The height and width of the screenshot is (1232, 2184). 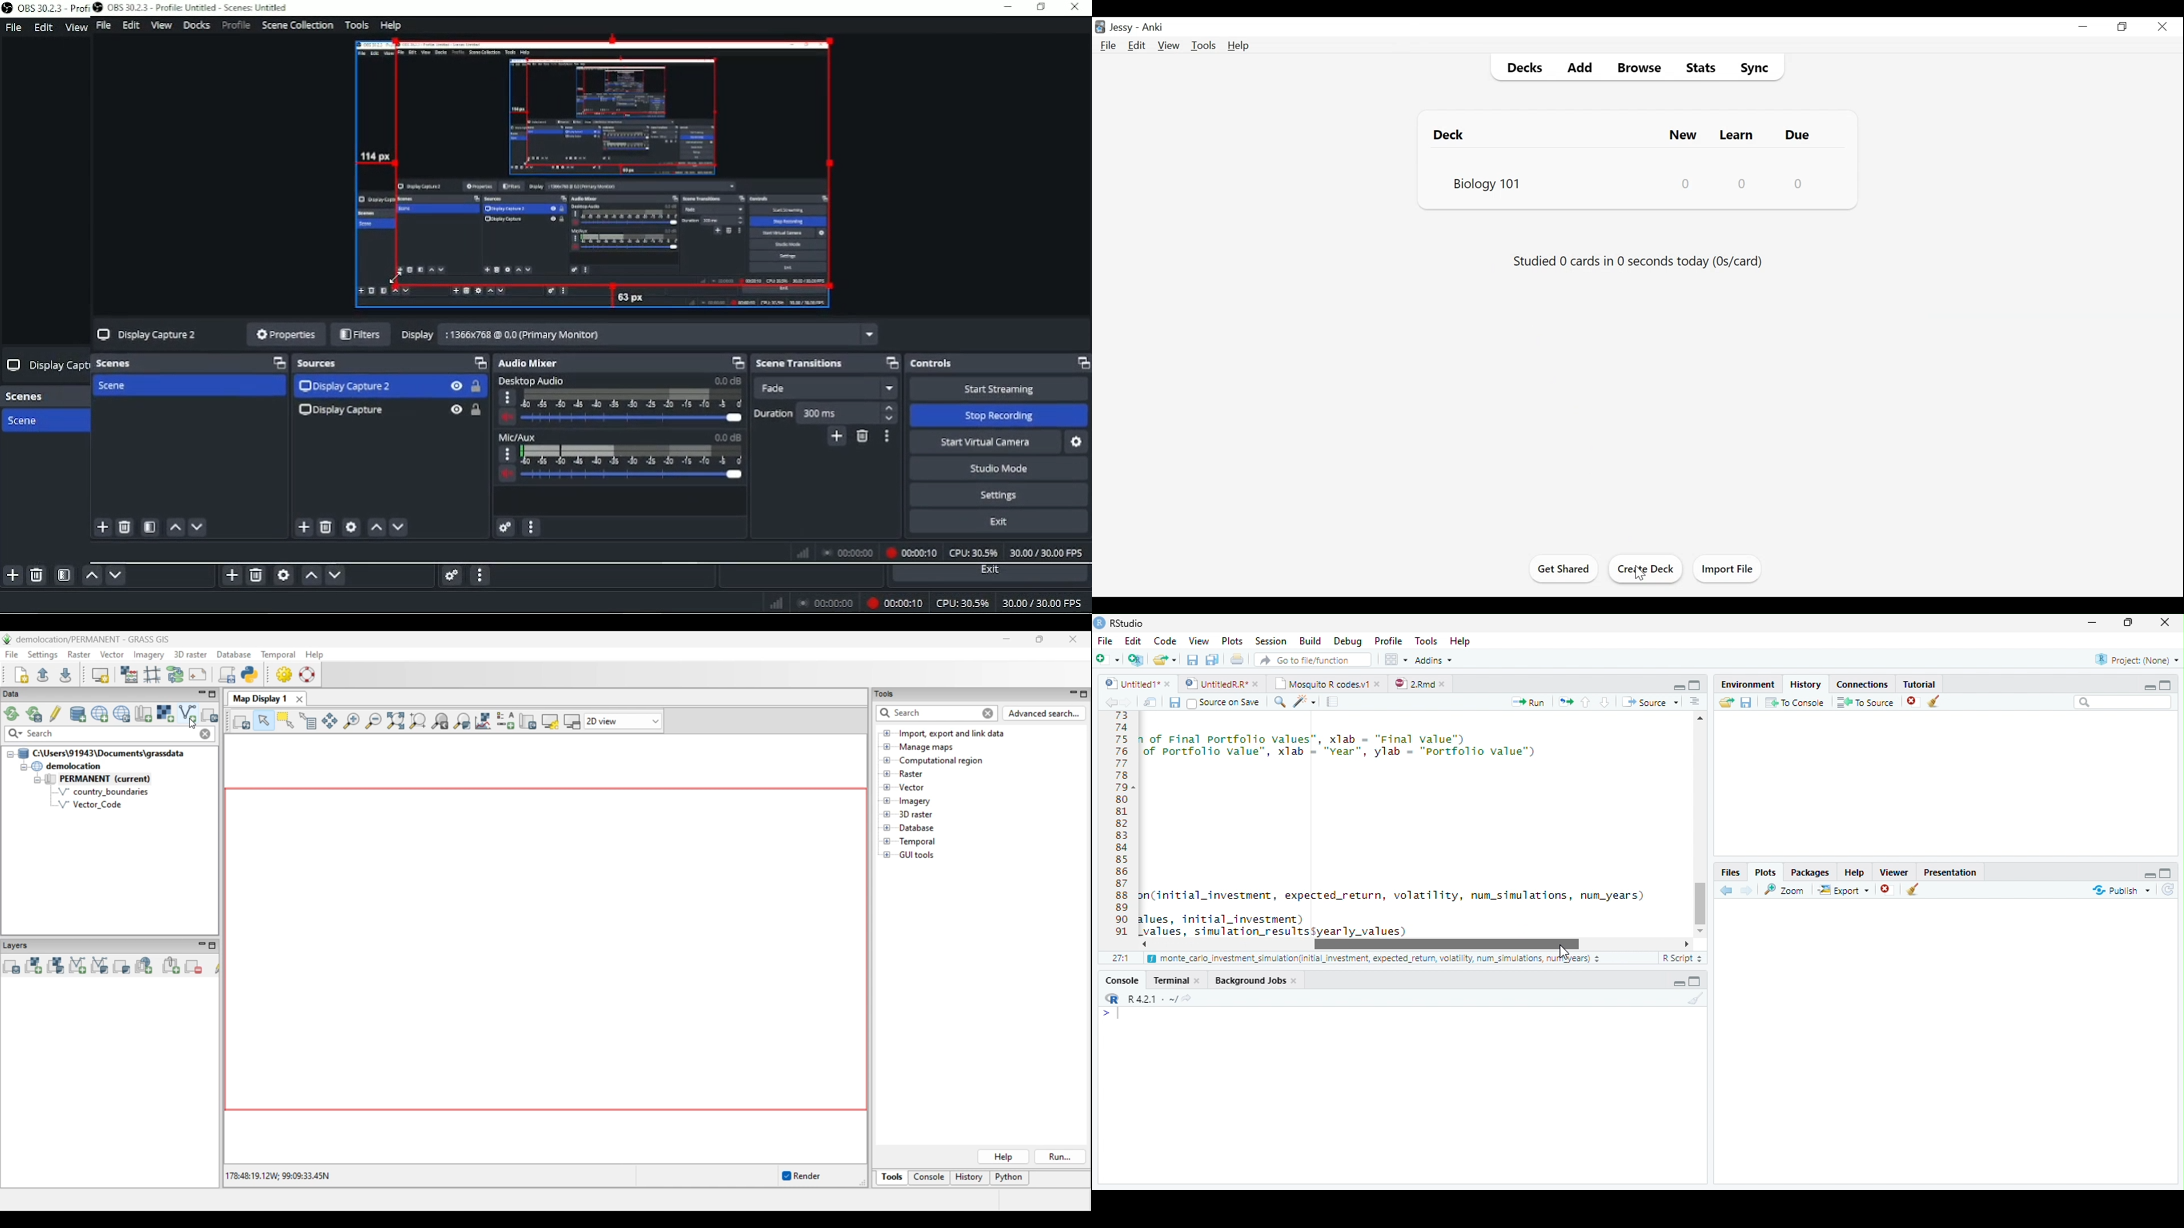 What do you see at coordinates (1697, 981) in the screenshot?
I see `Full Height` at bounding box center [1697, 981].